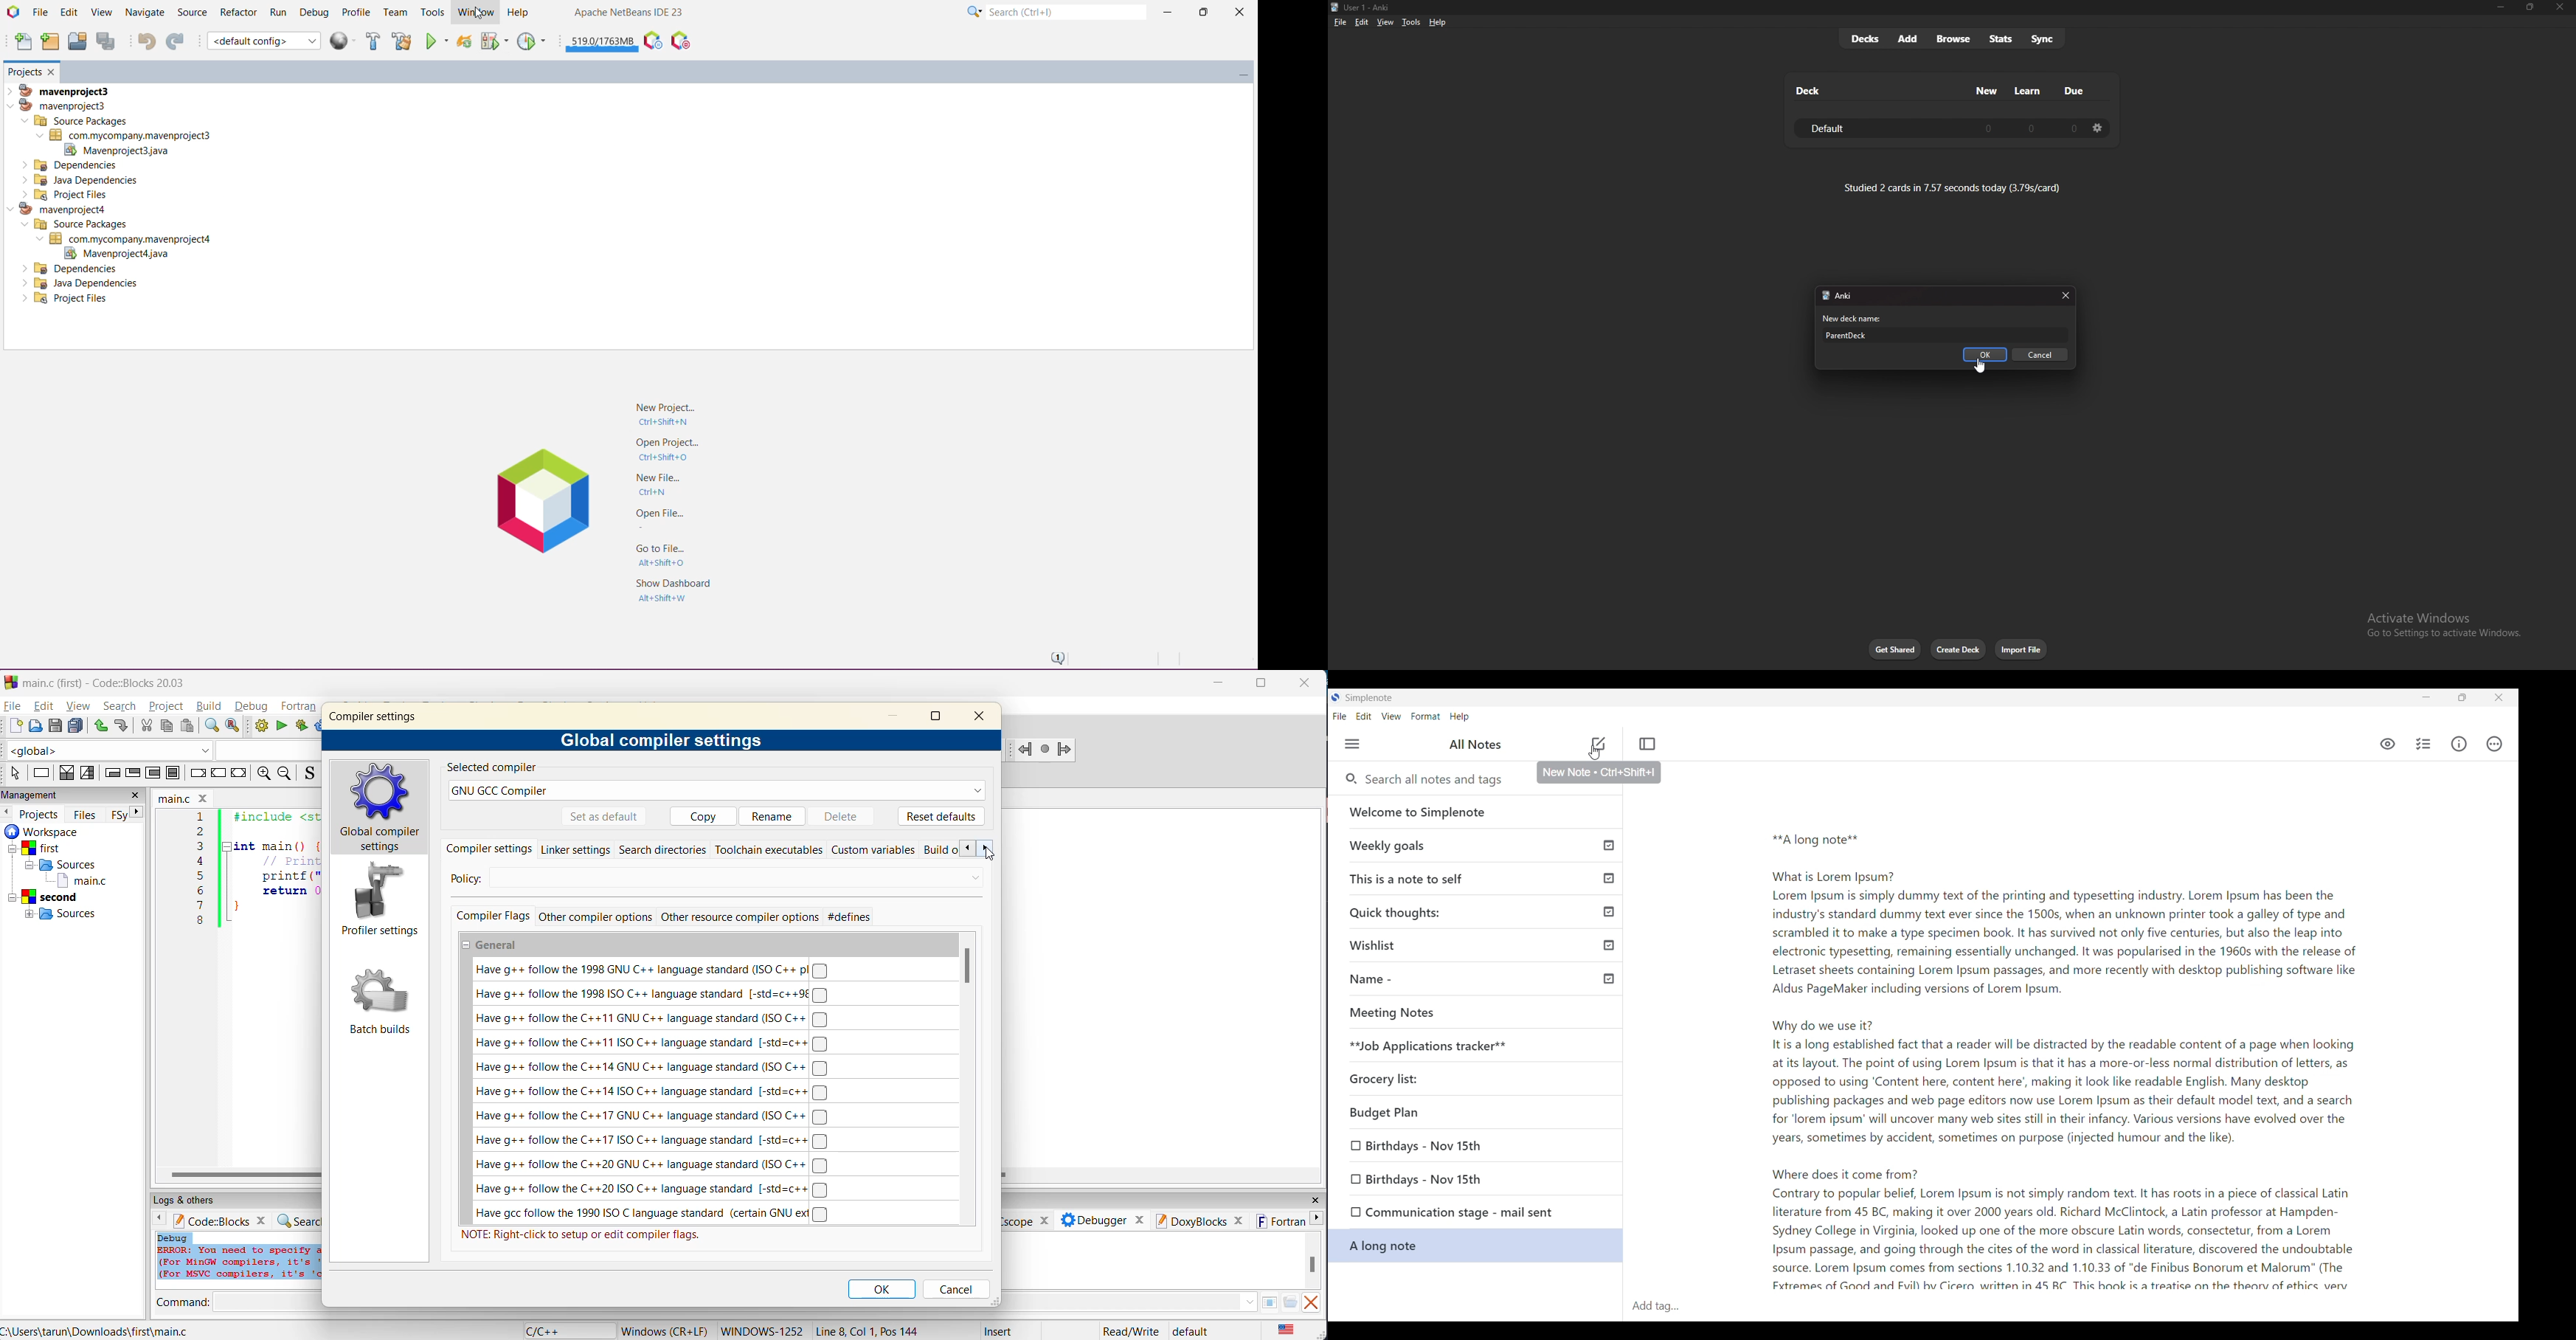 The image size is (2576, 1344). What do you see at coordinates (656, 1142) in the screenshot?
I see `Have g++ follow the C++17 ISO C++ language standard [-std=c++` at bounding box center [656, 1142].